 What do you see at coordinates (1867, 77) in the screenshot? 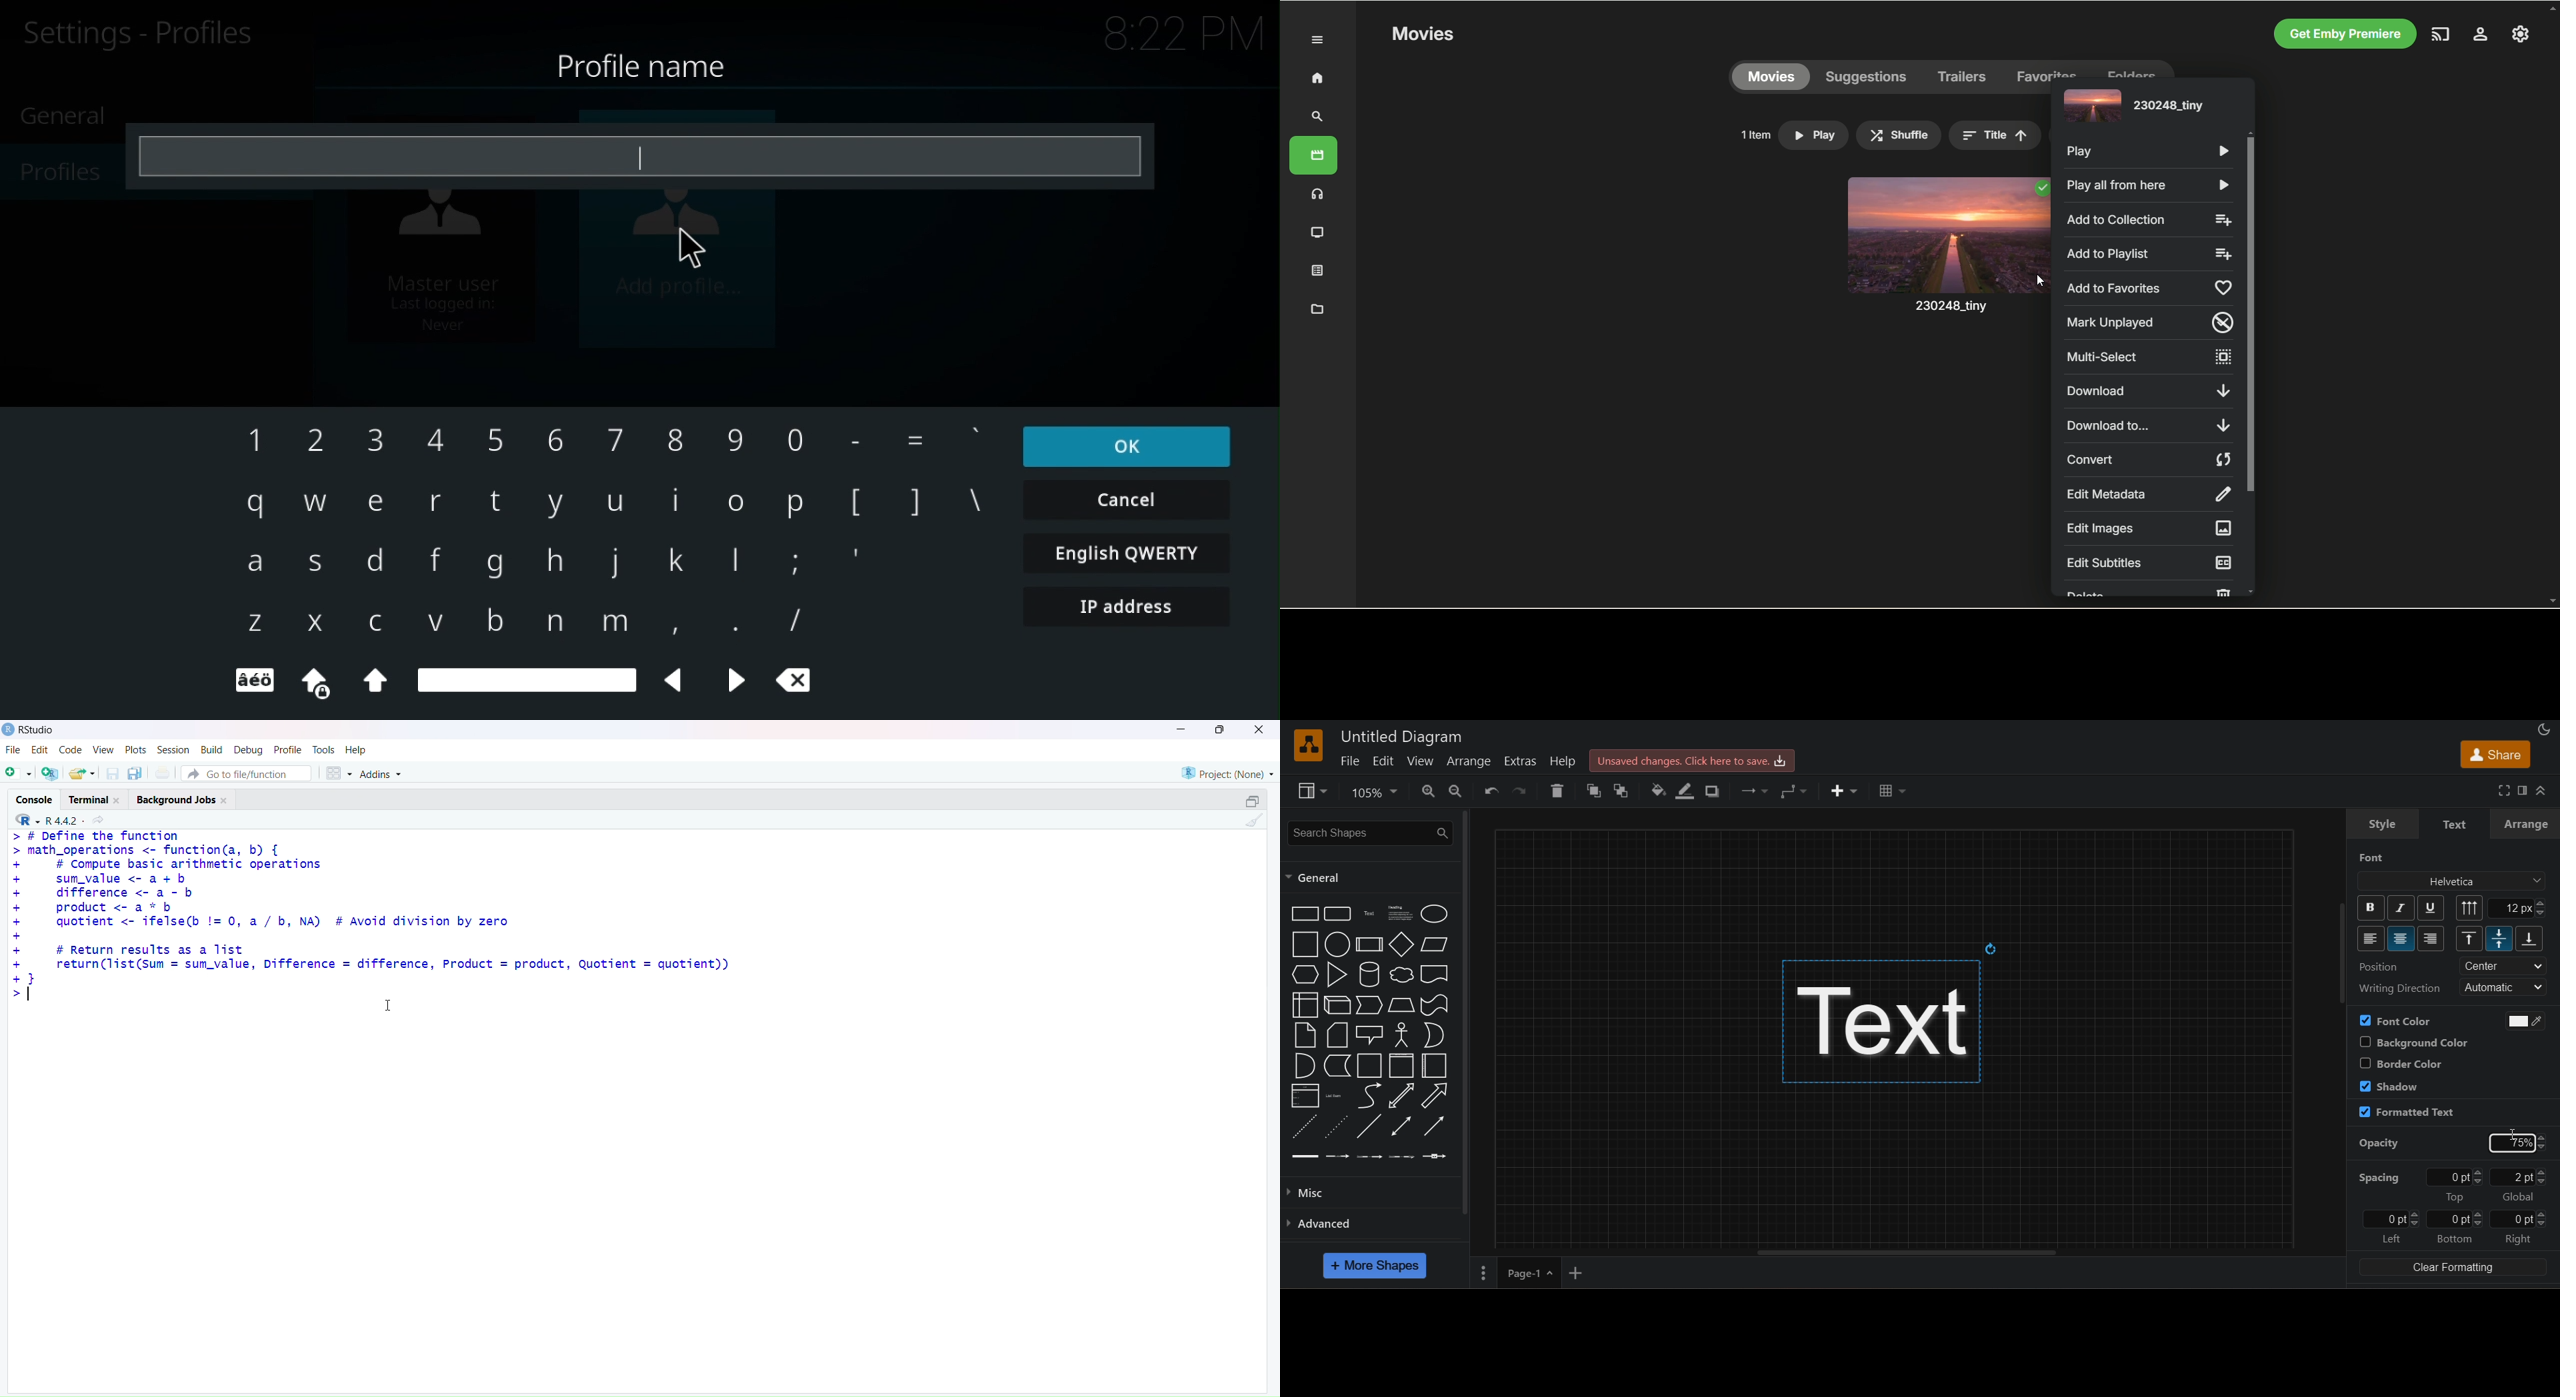
I see `suggestions` at bounding box center [1867, 77].